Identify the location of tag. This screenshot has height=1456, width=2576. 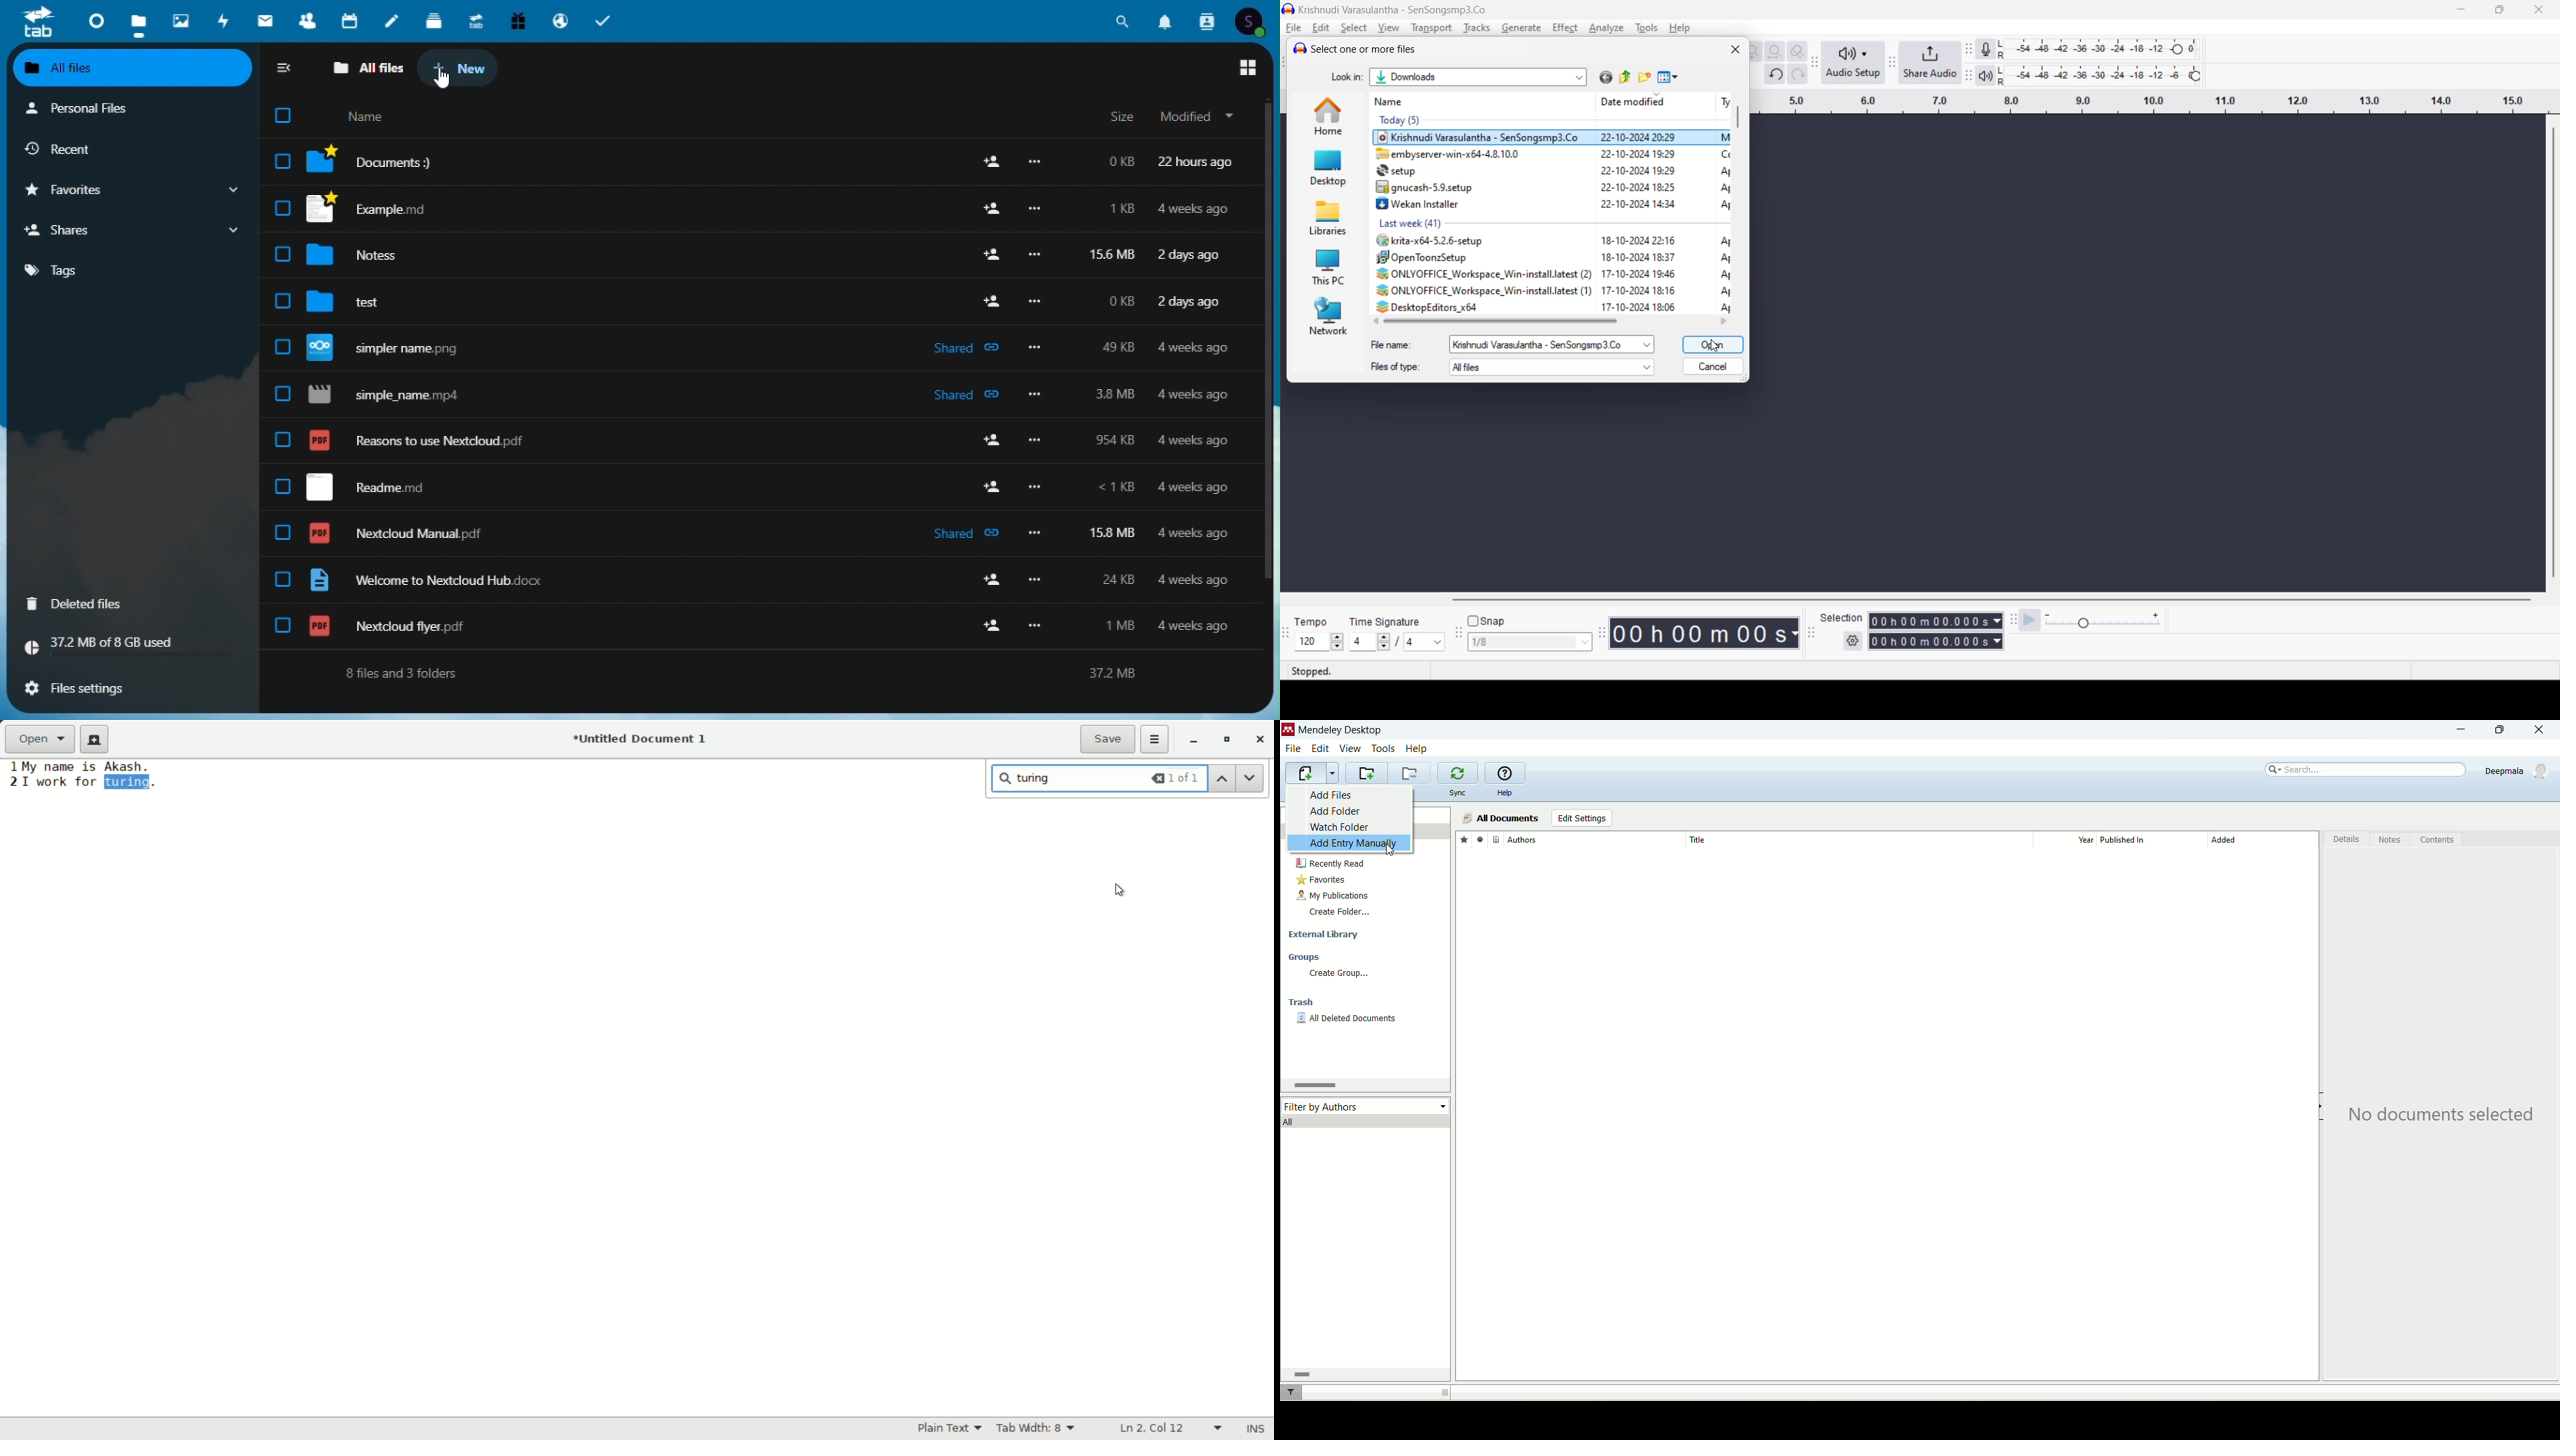
(128, 275).